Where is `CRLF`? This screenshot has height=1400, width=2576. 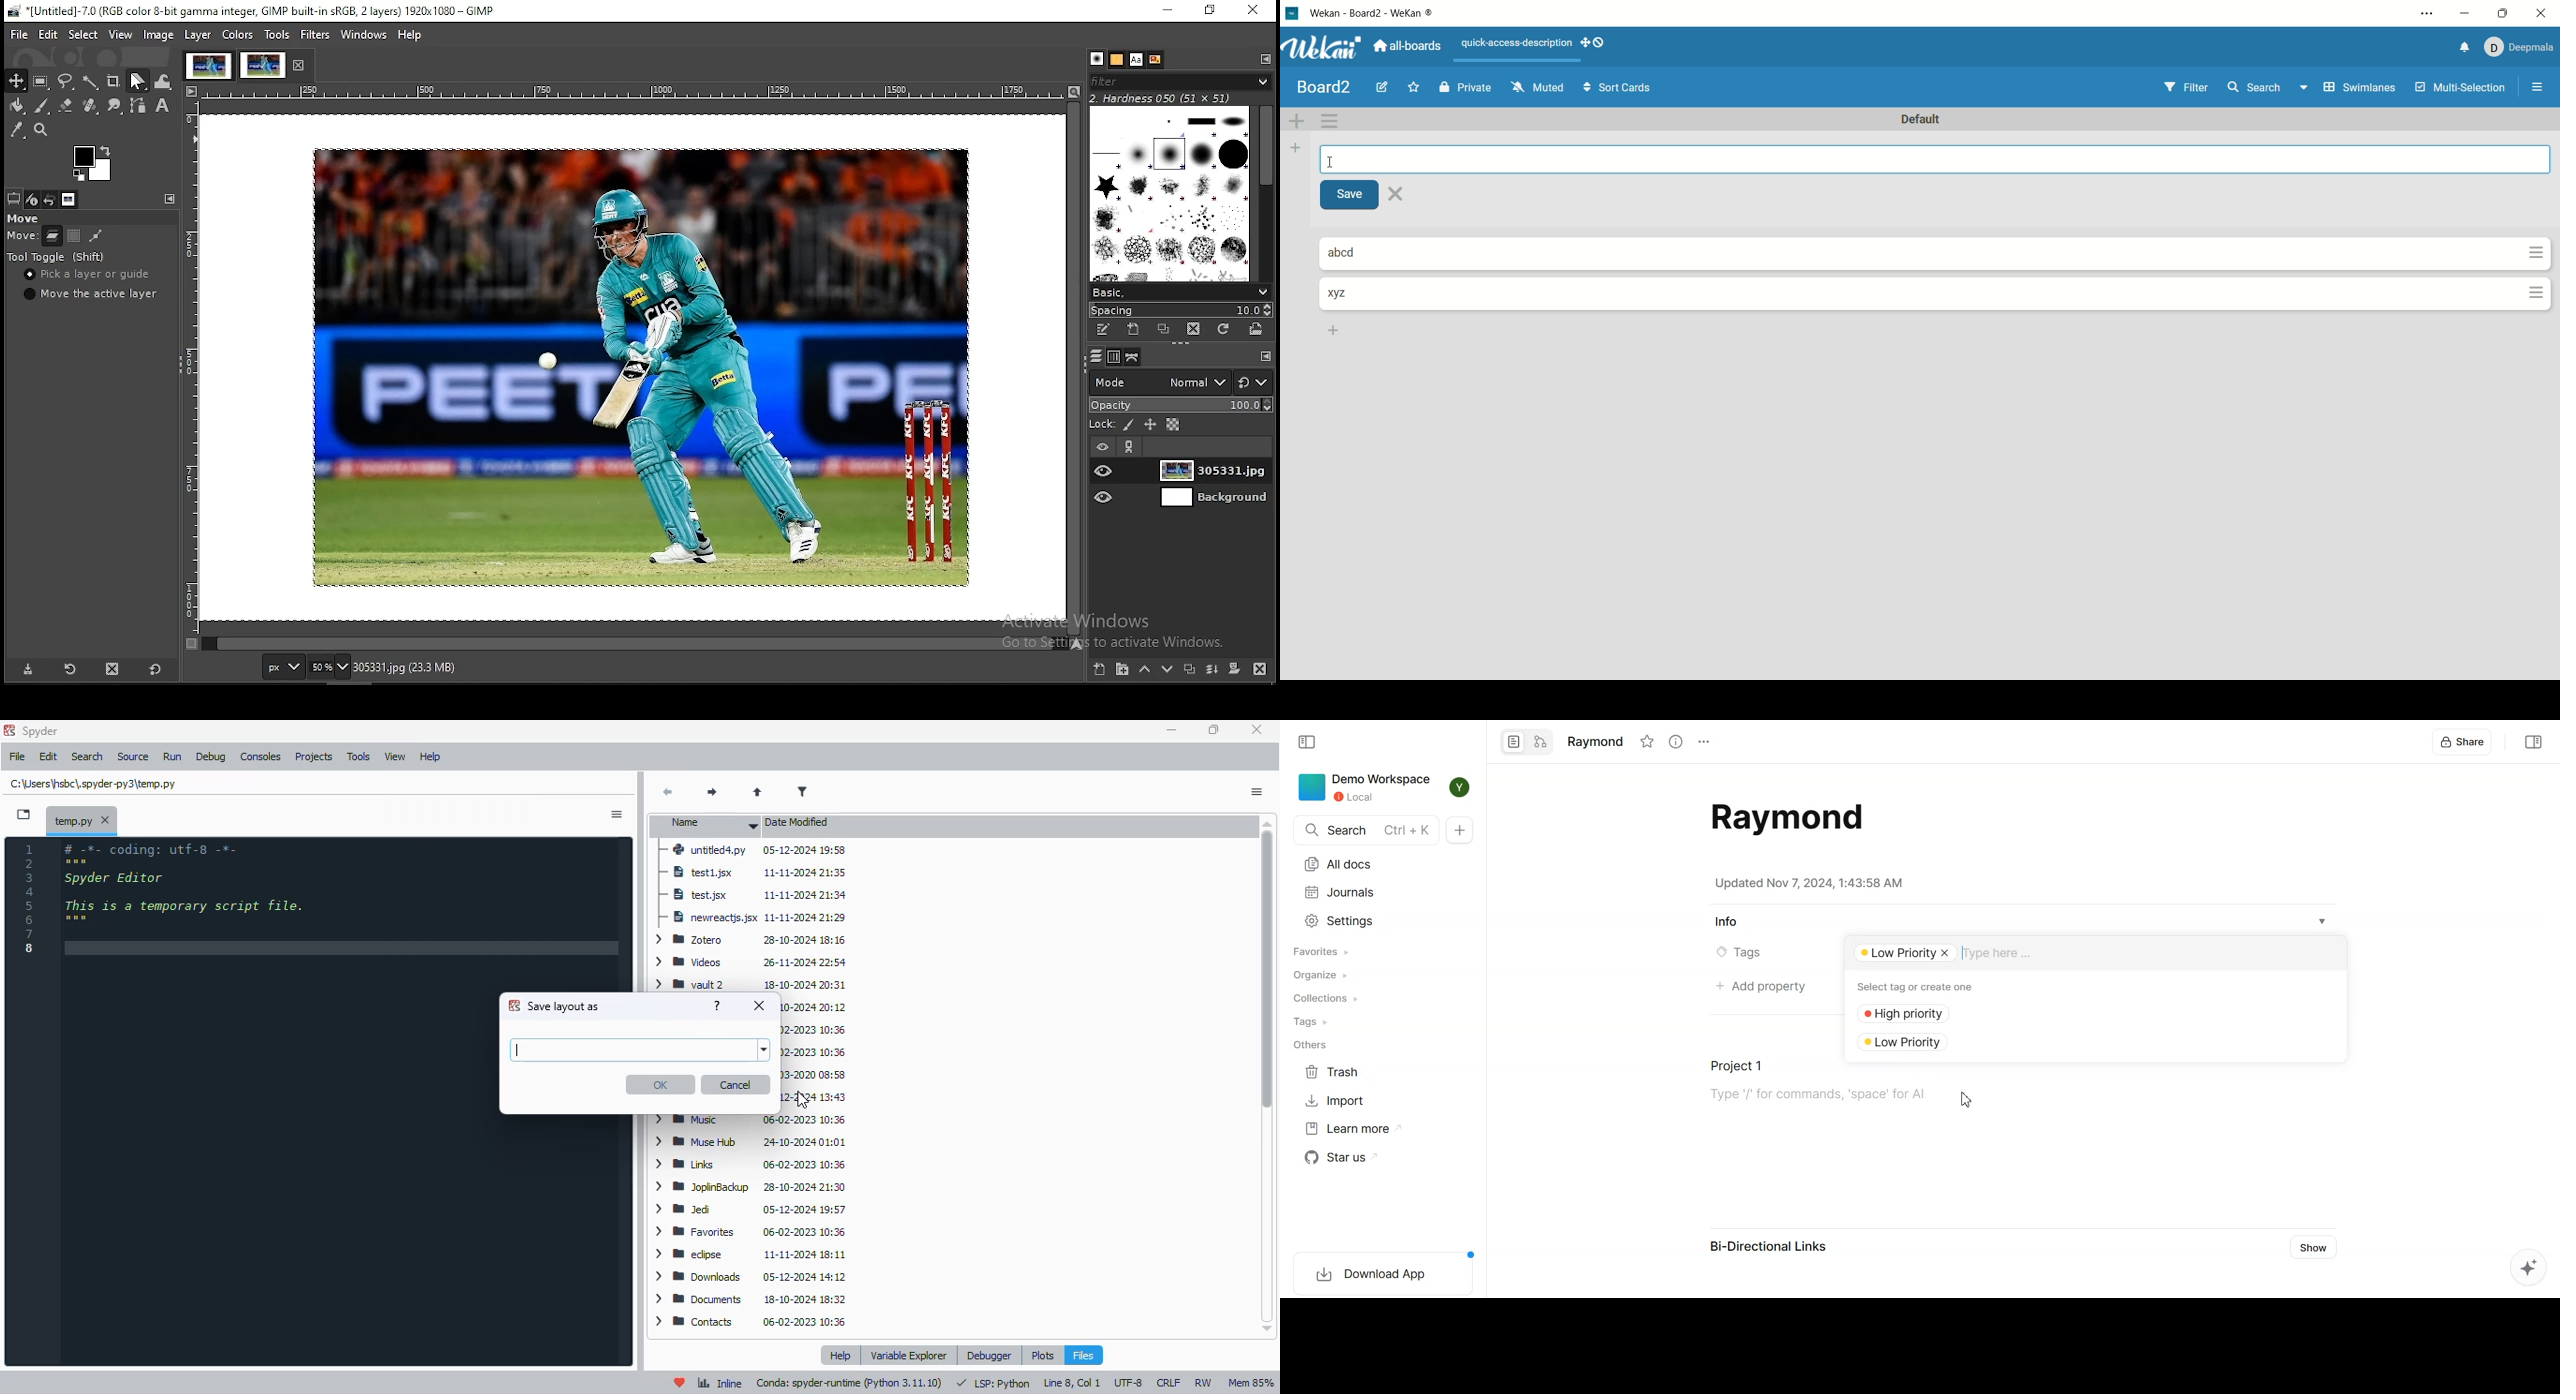
CRLF is located at coordinates (1168, 1382).